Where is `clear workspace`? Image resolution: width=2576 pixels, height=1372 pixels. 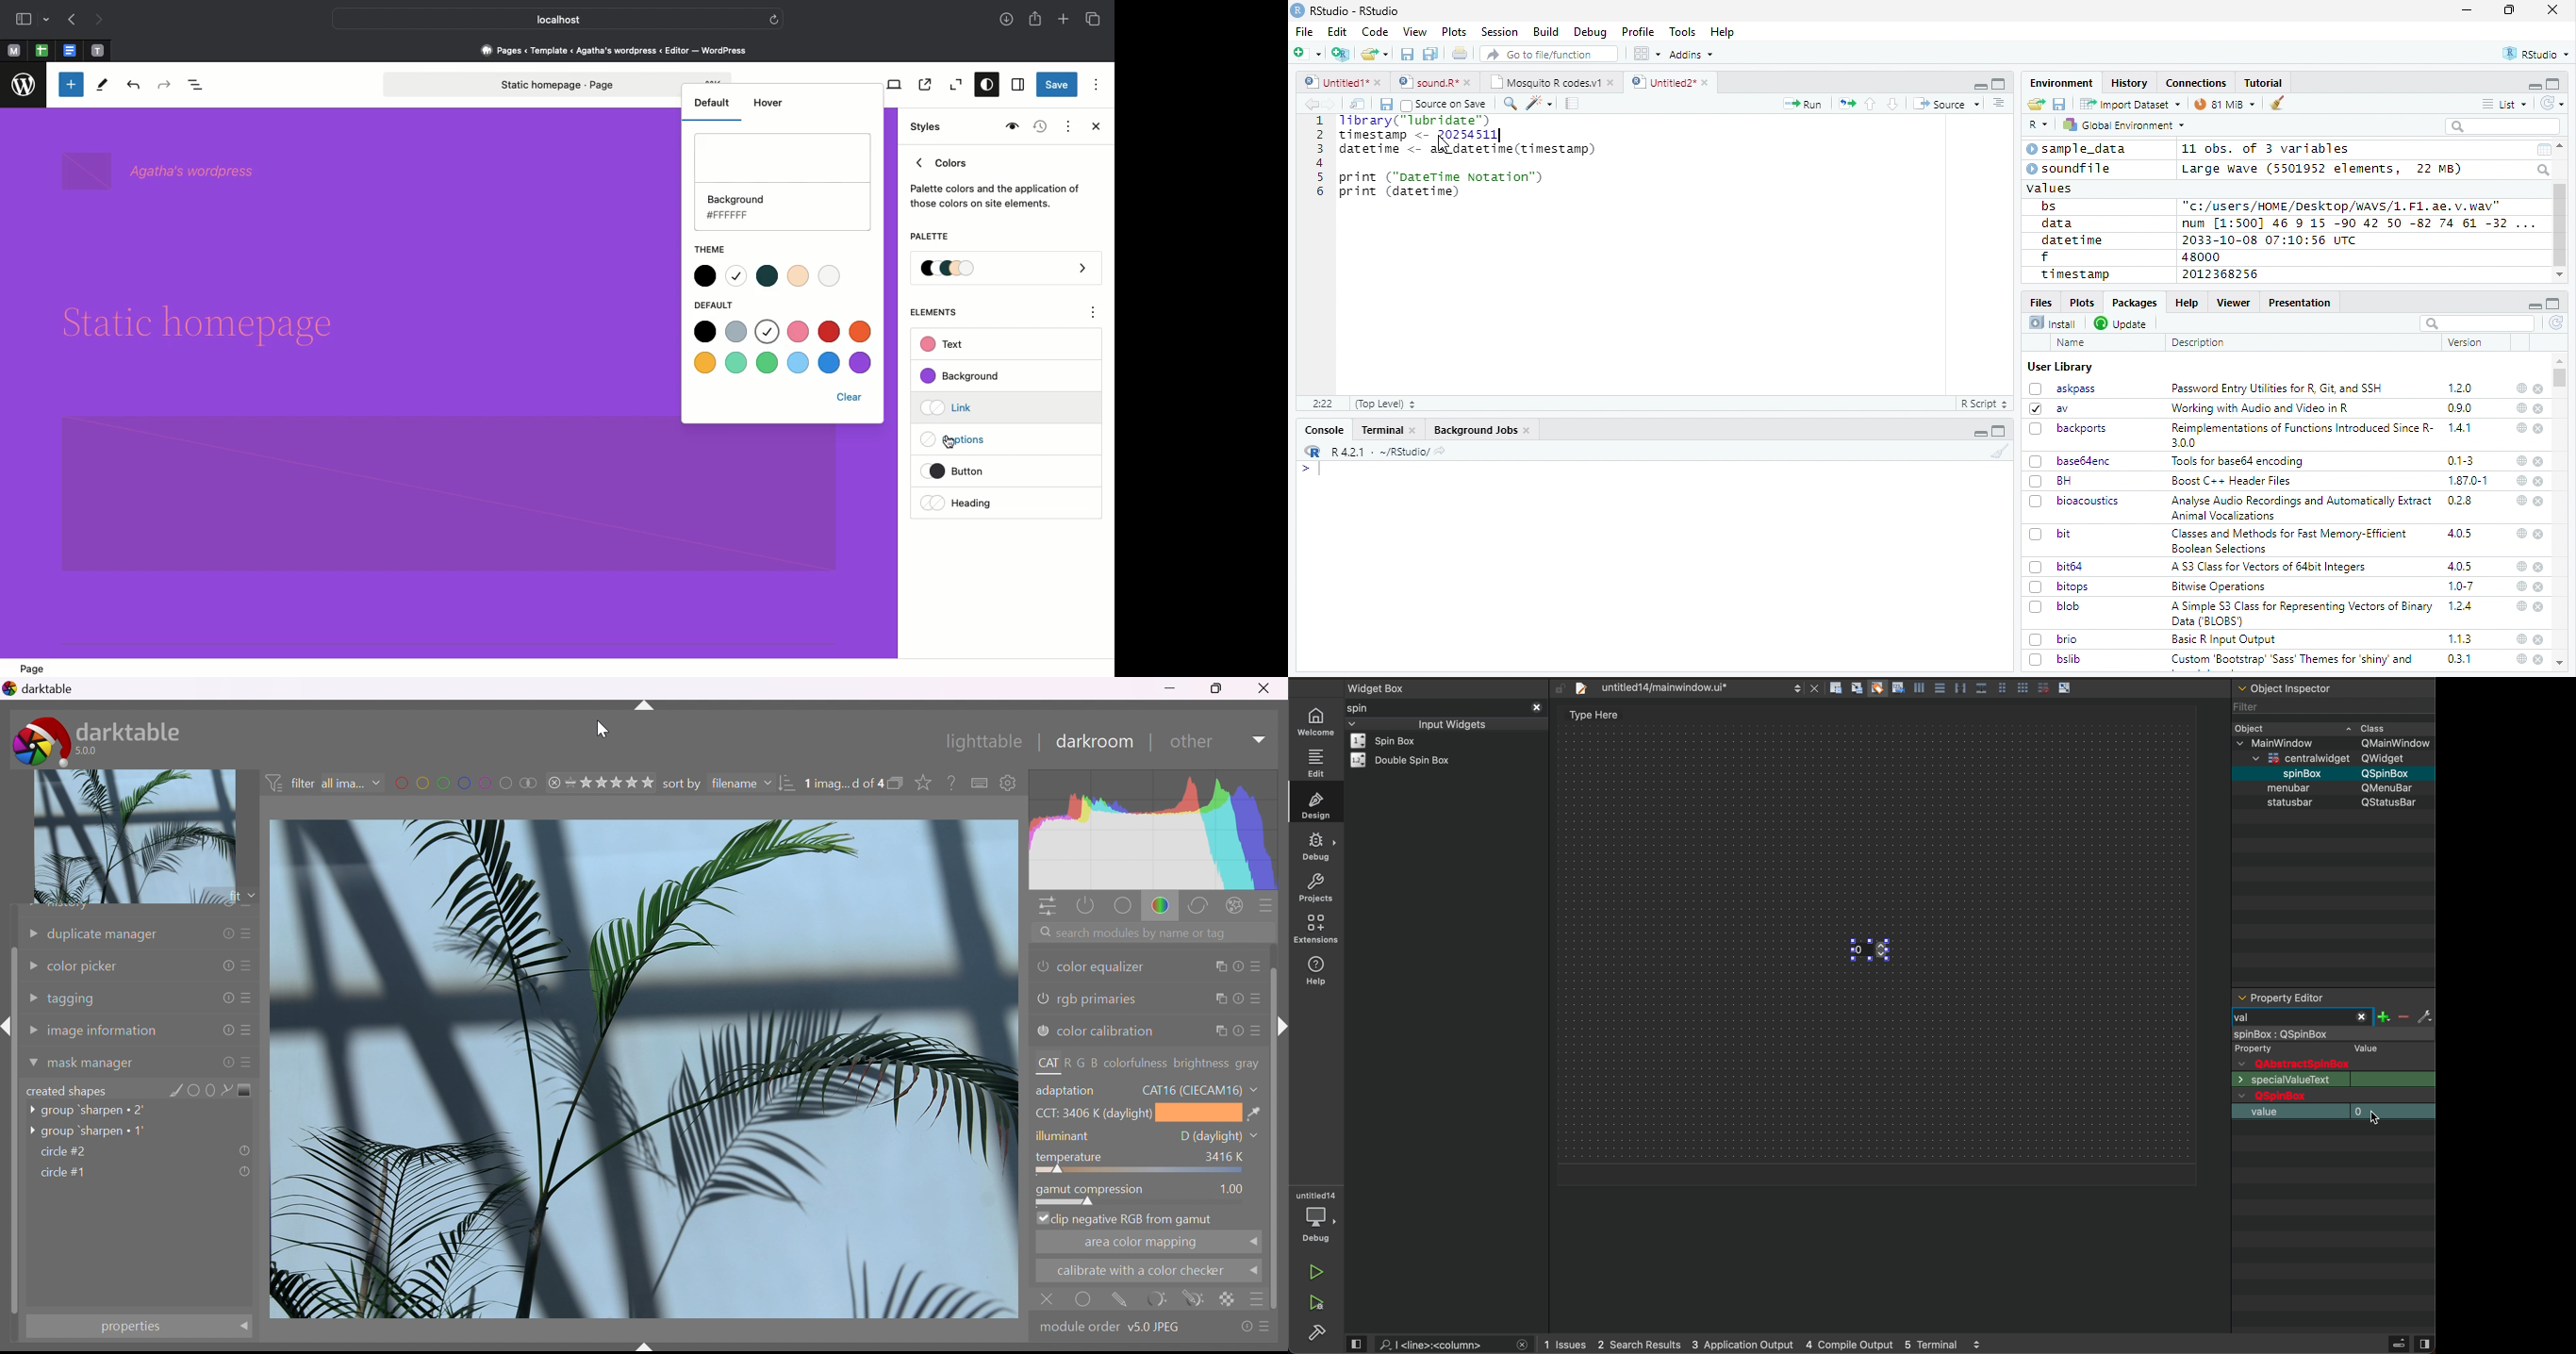 clear workspace is located at coordinates (2278, 104).